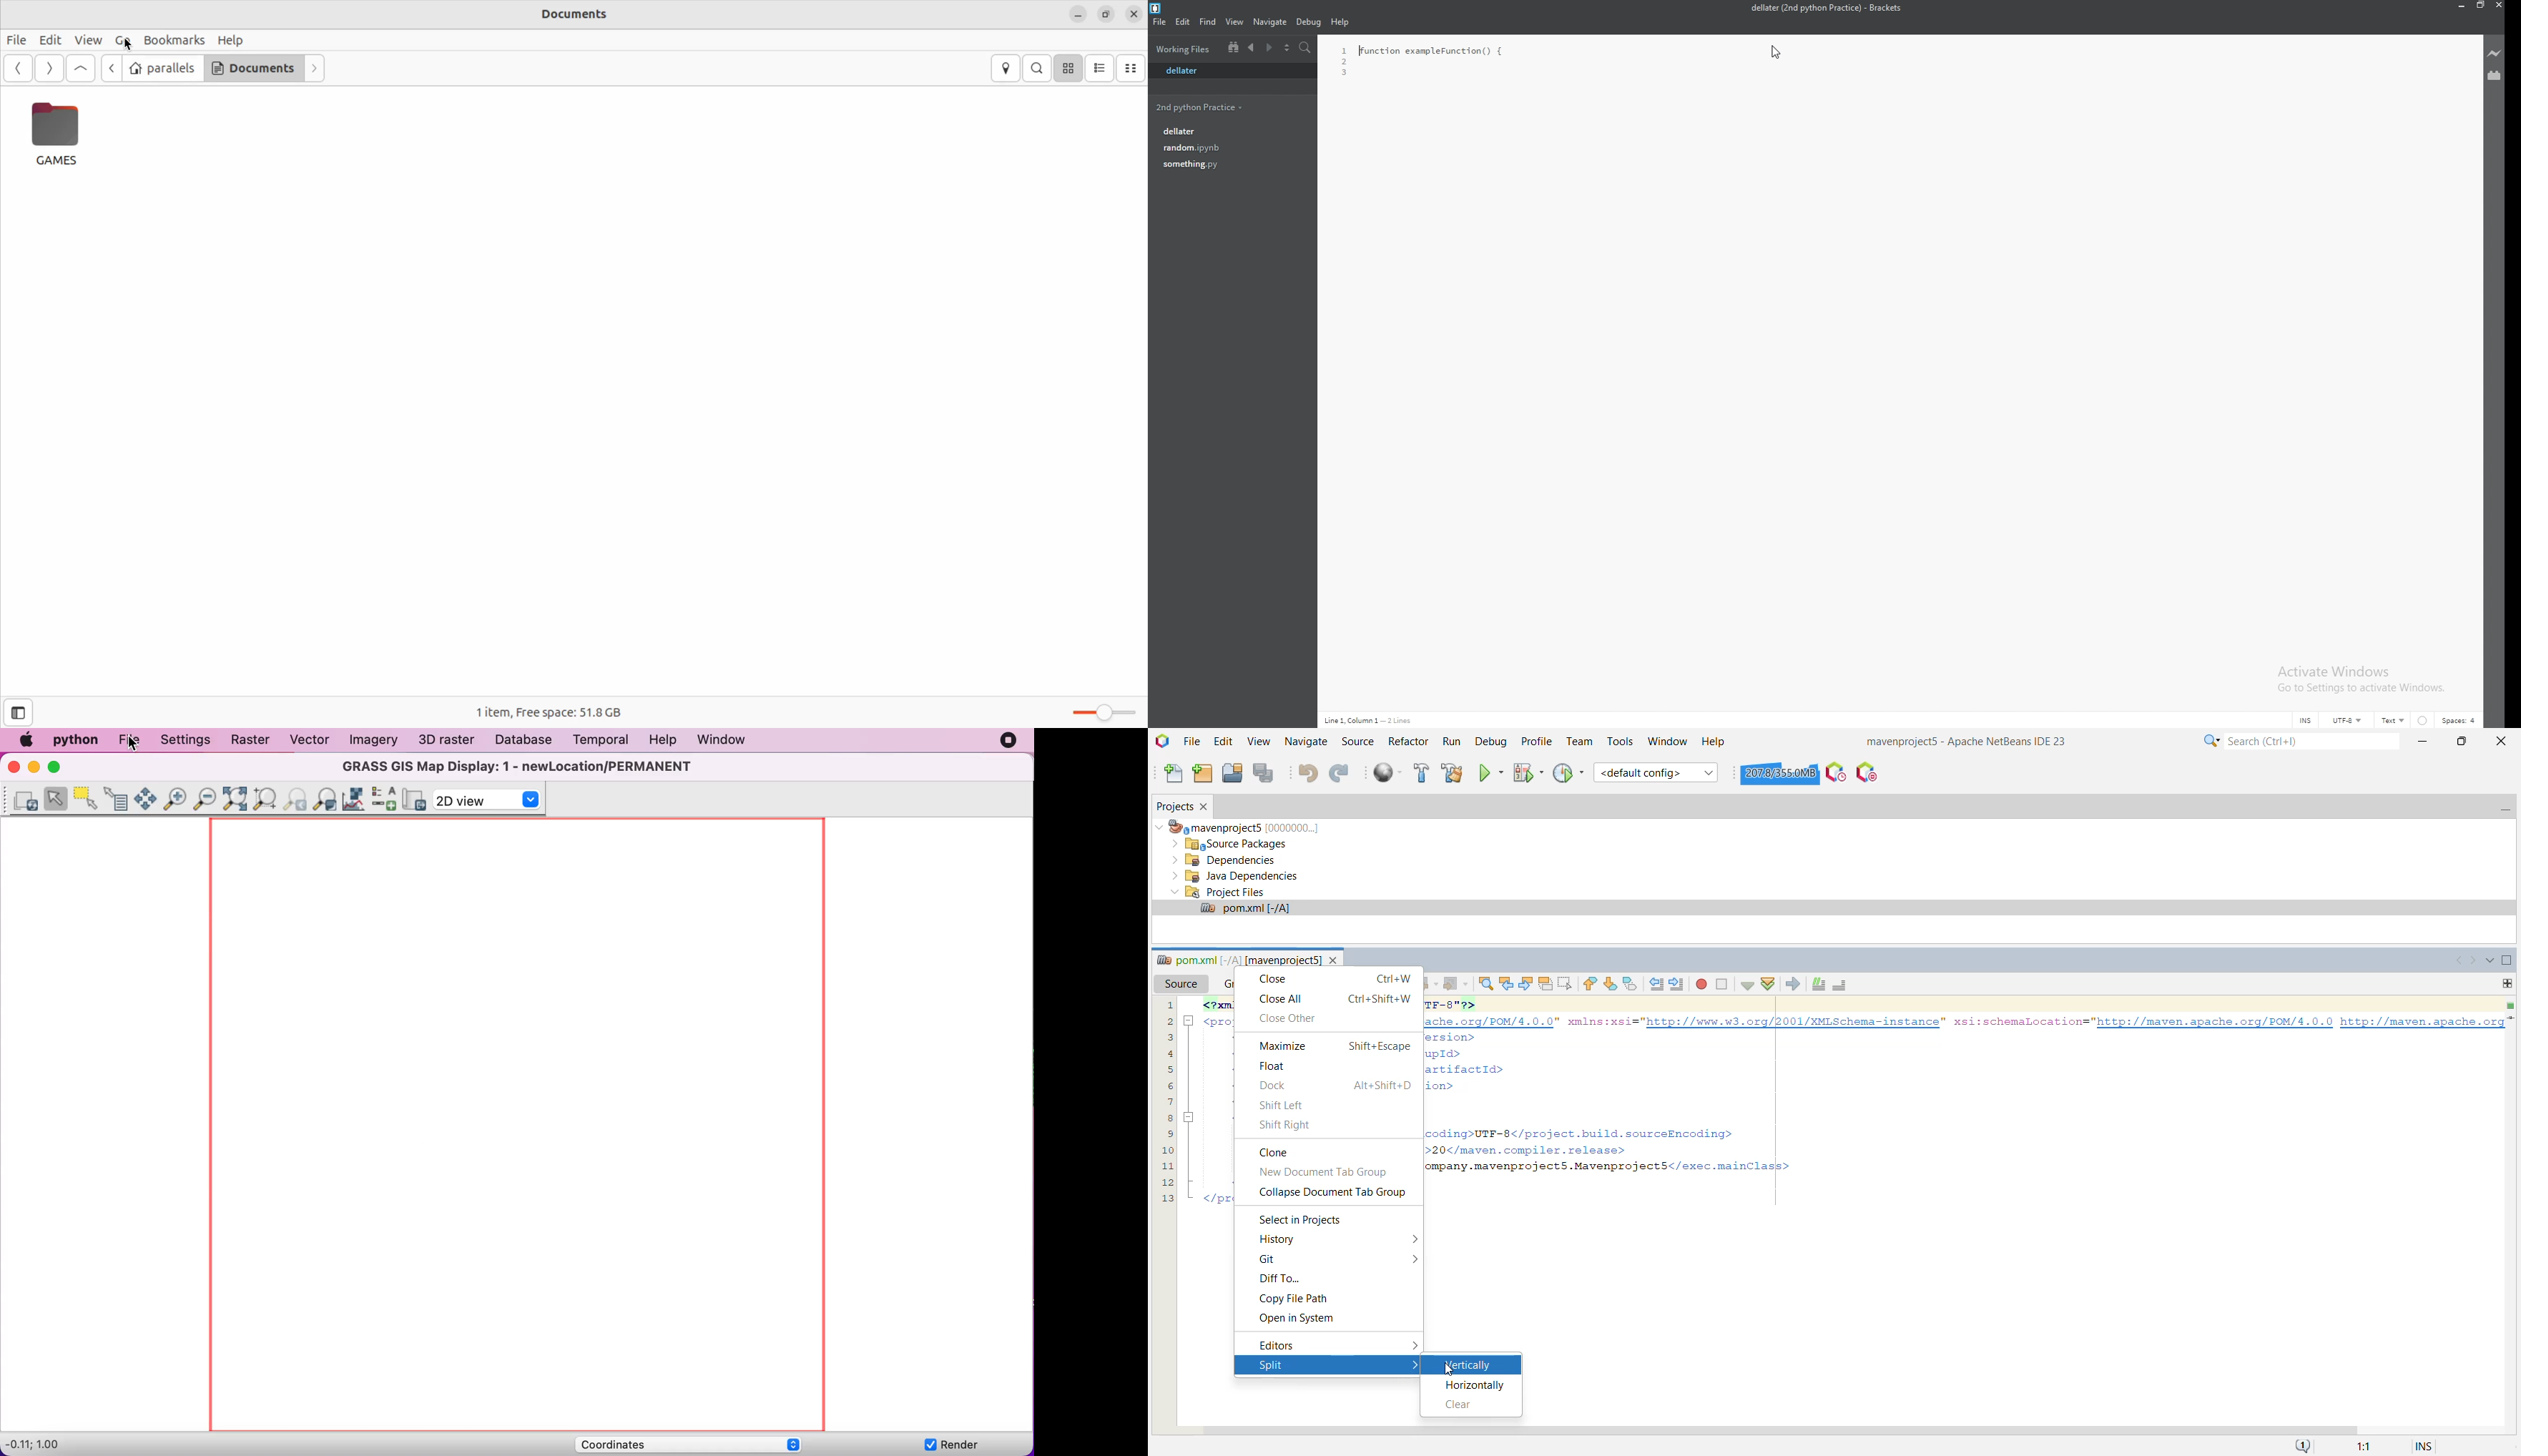  What do you see at coordinates (1373, 720) in the screenshot?
I see `line 1, column 1 - 2 lines` at bounding box center [1373, 720].